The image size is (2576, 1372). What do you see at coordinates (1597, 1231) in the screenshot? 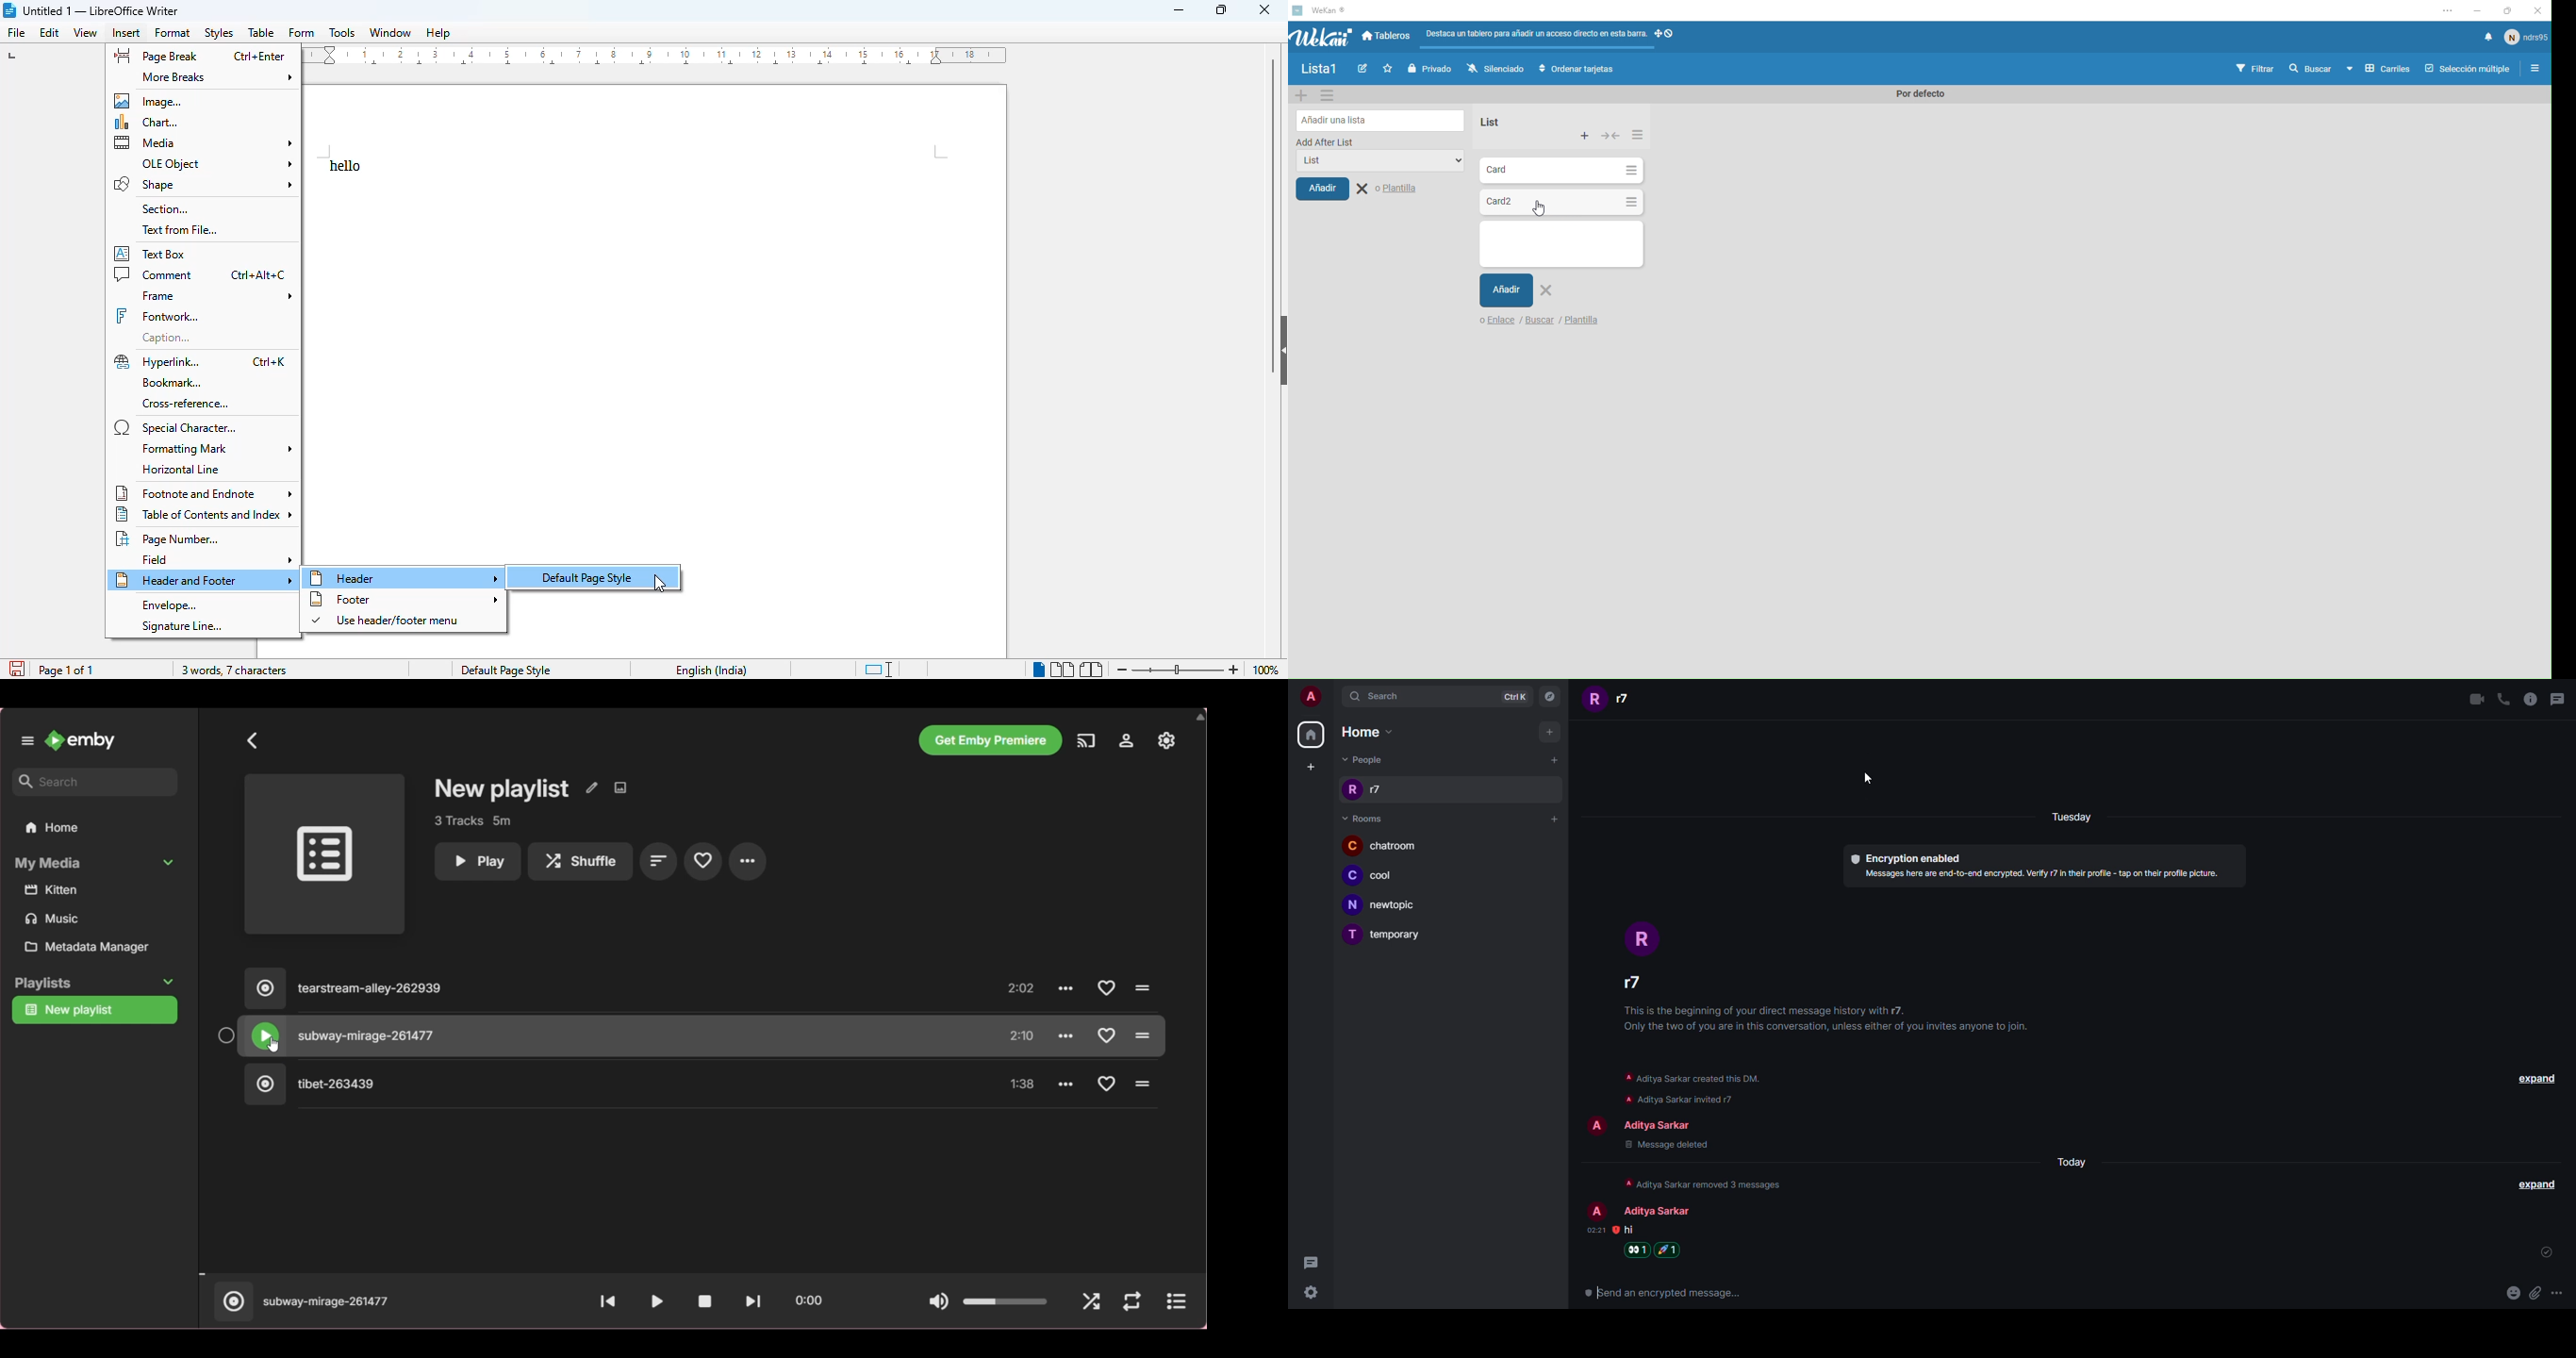
I see `time` at bounding box center [1597, 1231].